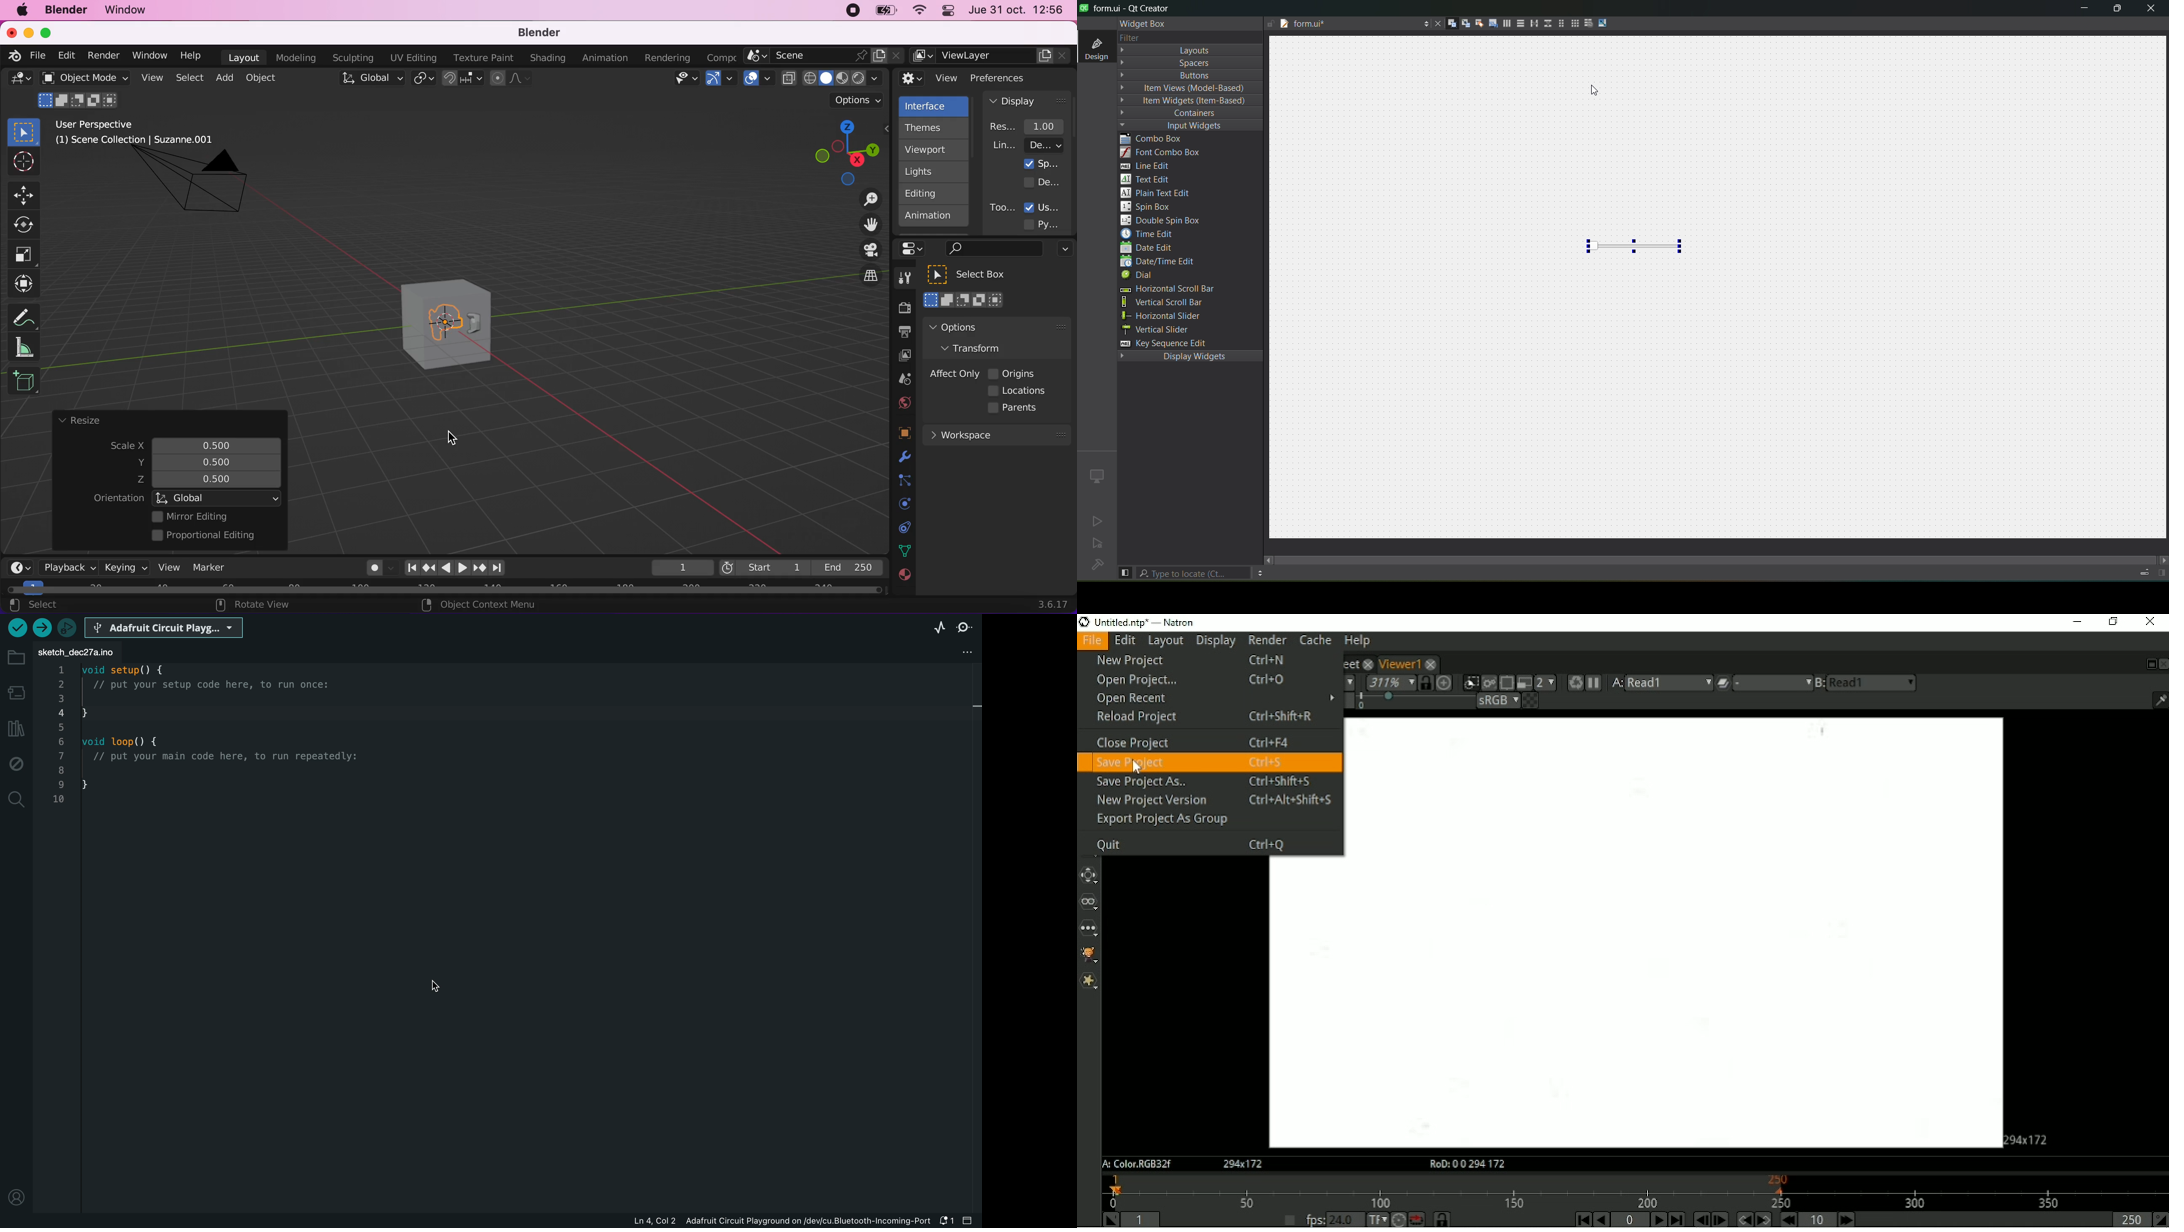 The image size is (2184, 1232). What do you see at coordinates (1599, 92) in the screenshot?
I see `Cursor` at bounding box center [1599, 92].